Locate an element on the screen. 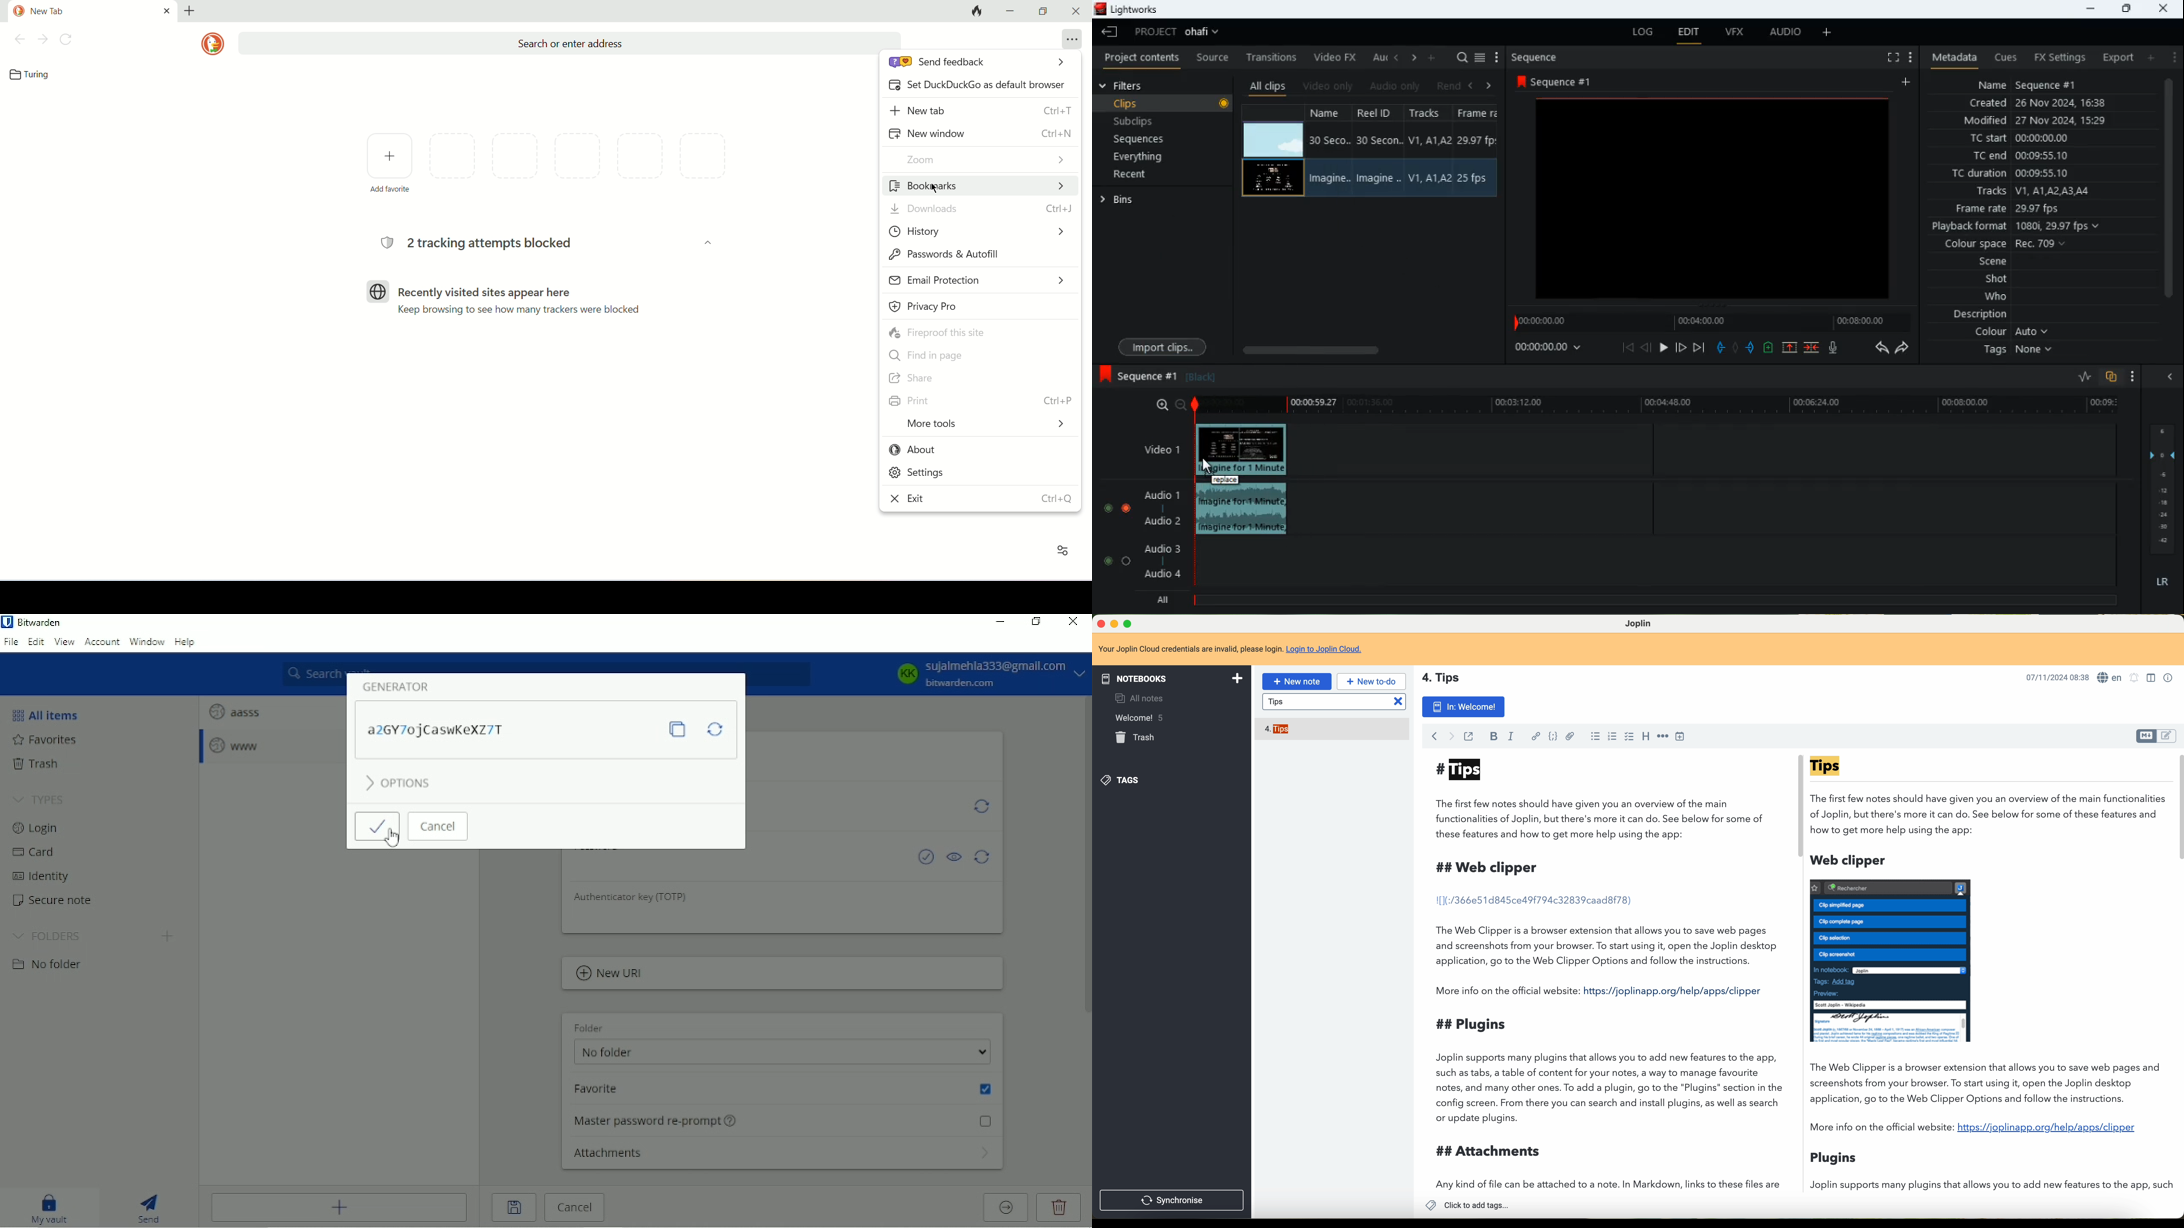  tips is located at coordinates (1335, 703).